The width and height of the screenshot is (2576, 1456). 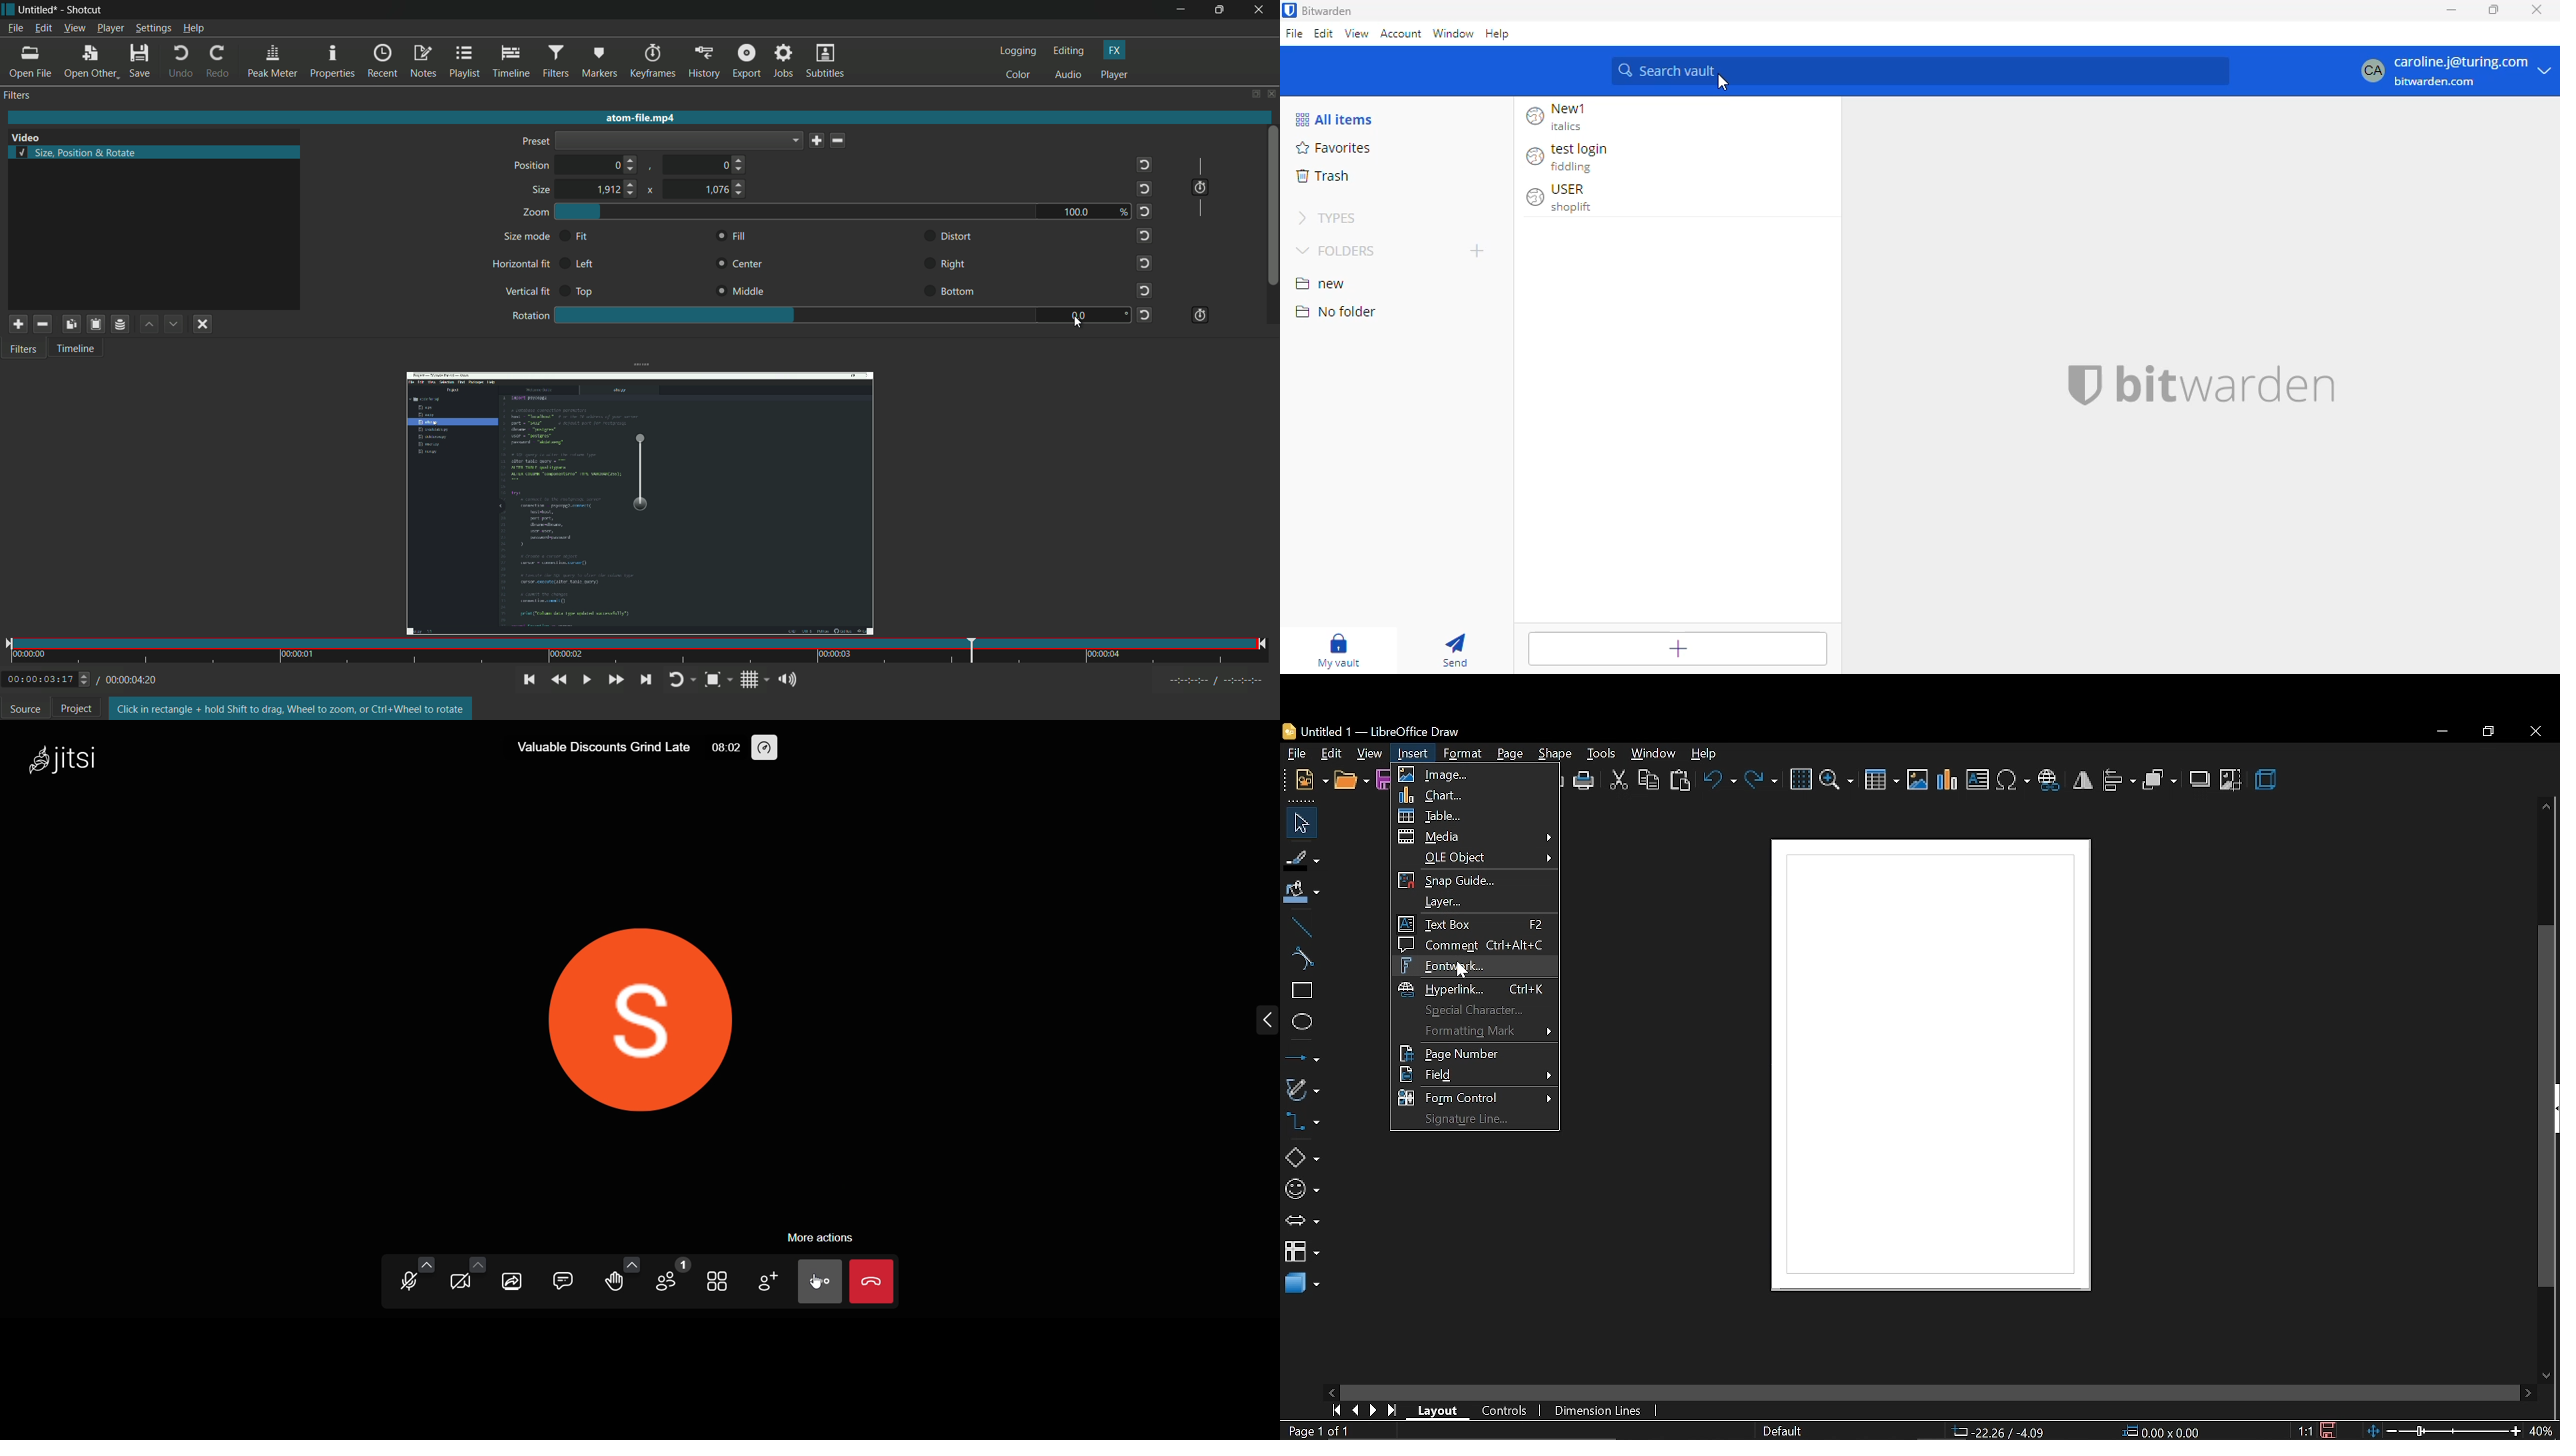 What do you see at coordinates (2226, 383) in the screenshot?
I see `bitwarden` at bounding box center [2226, 383].